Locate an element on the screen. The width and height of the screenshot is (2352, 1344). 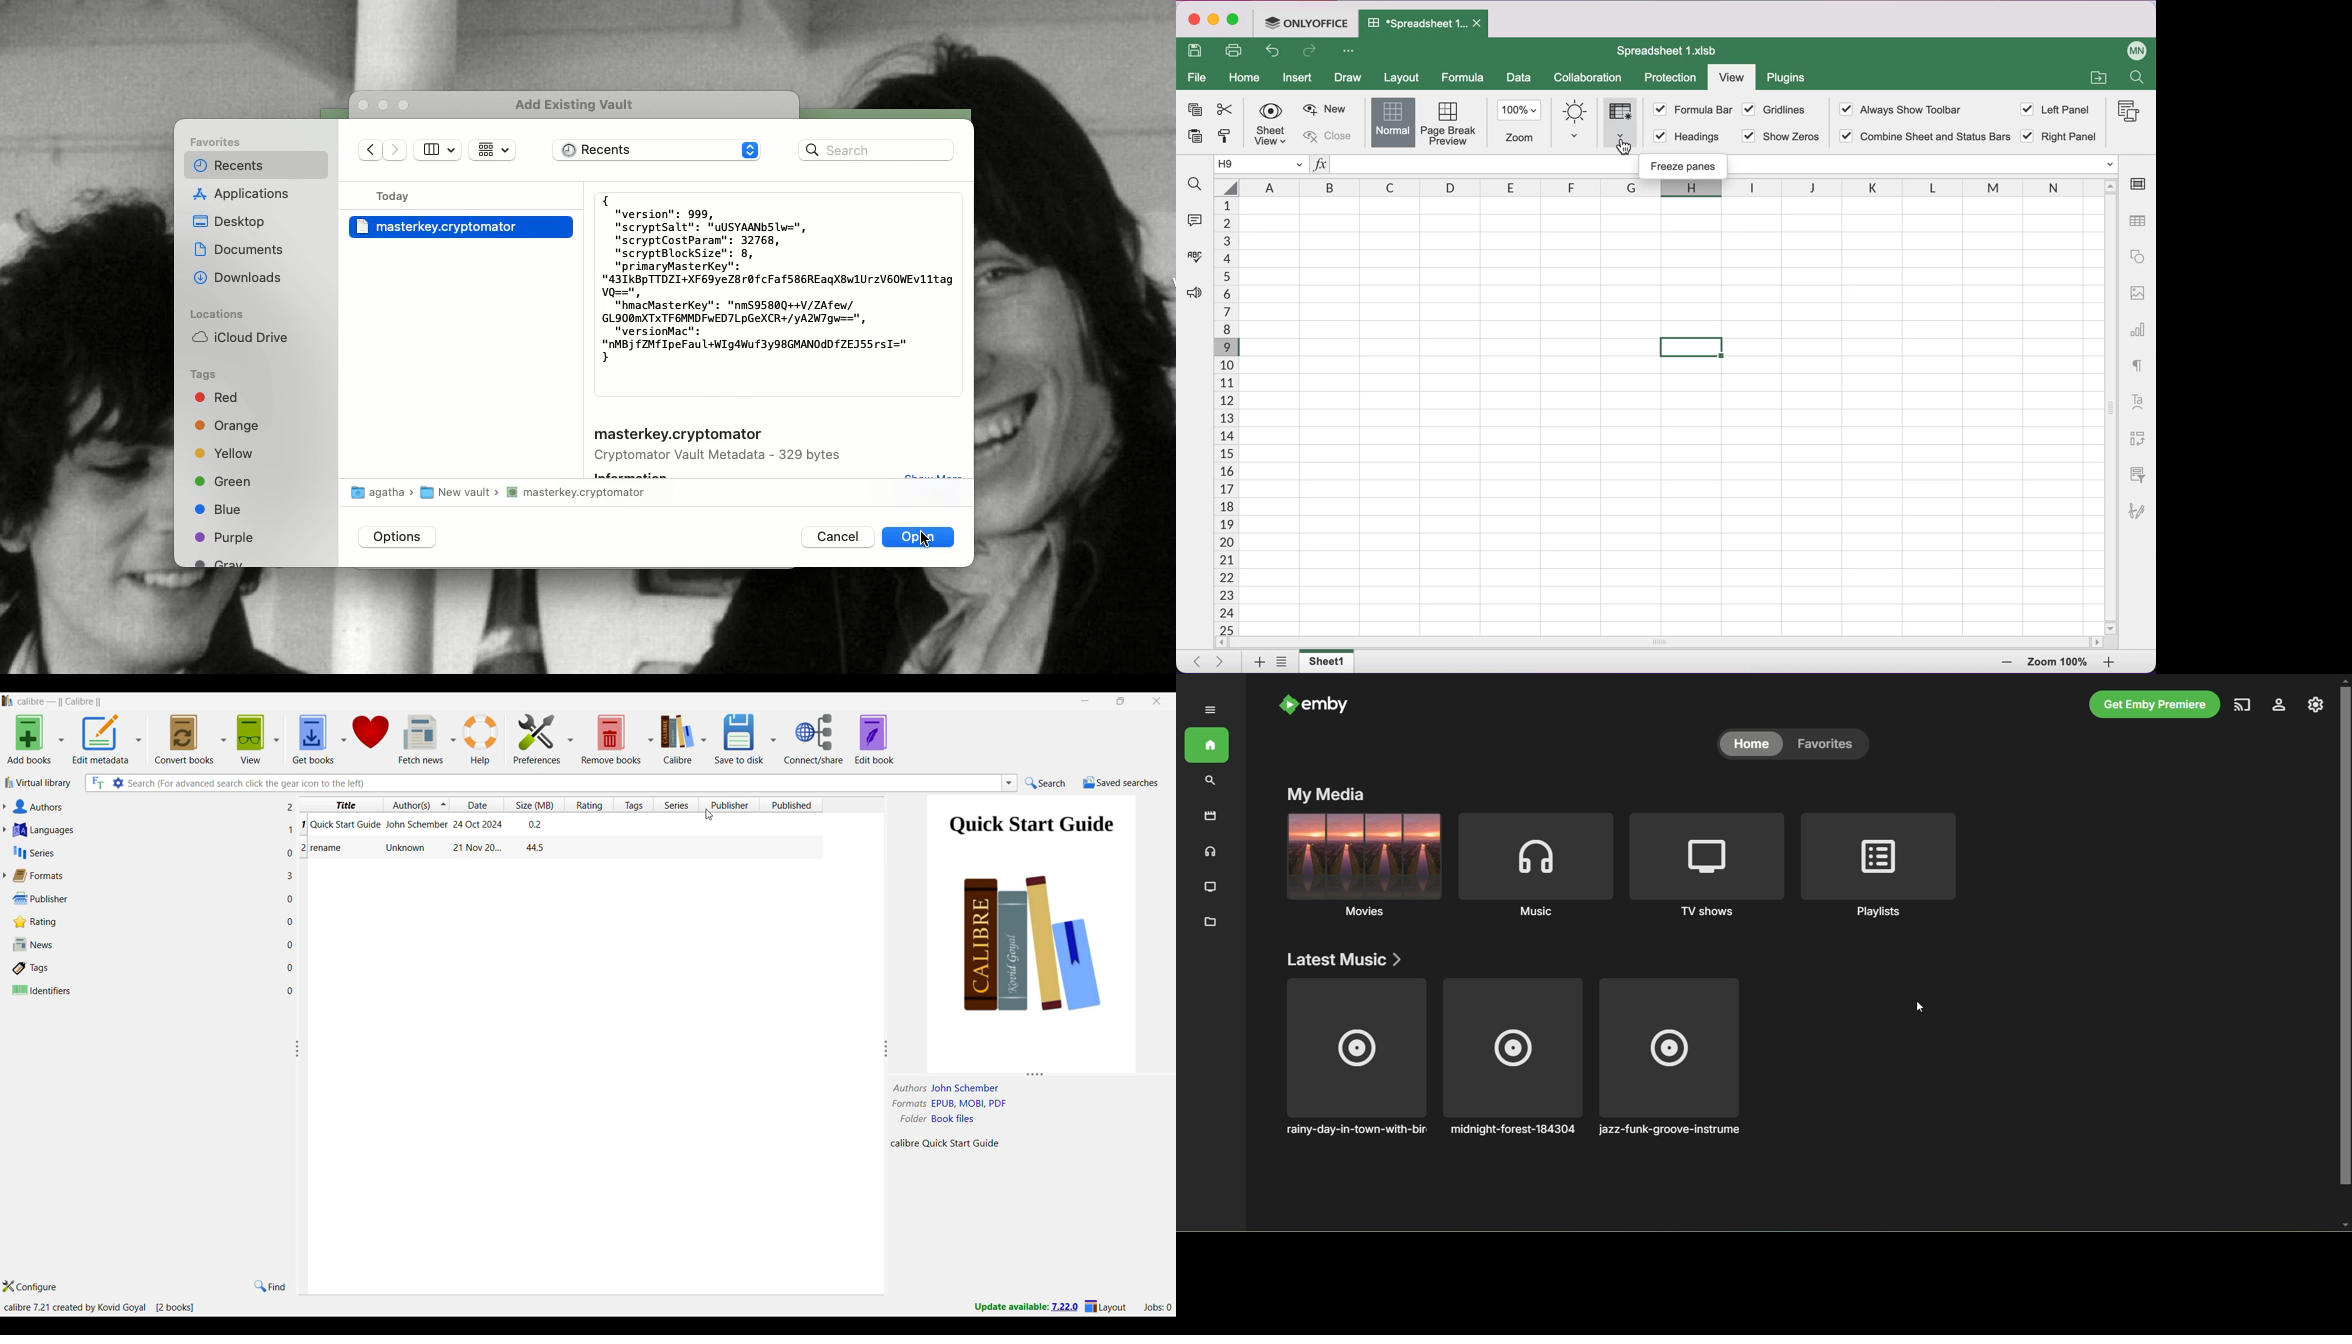
TV shows is located at coordinates (1708, 868).